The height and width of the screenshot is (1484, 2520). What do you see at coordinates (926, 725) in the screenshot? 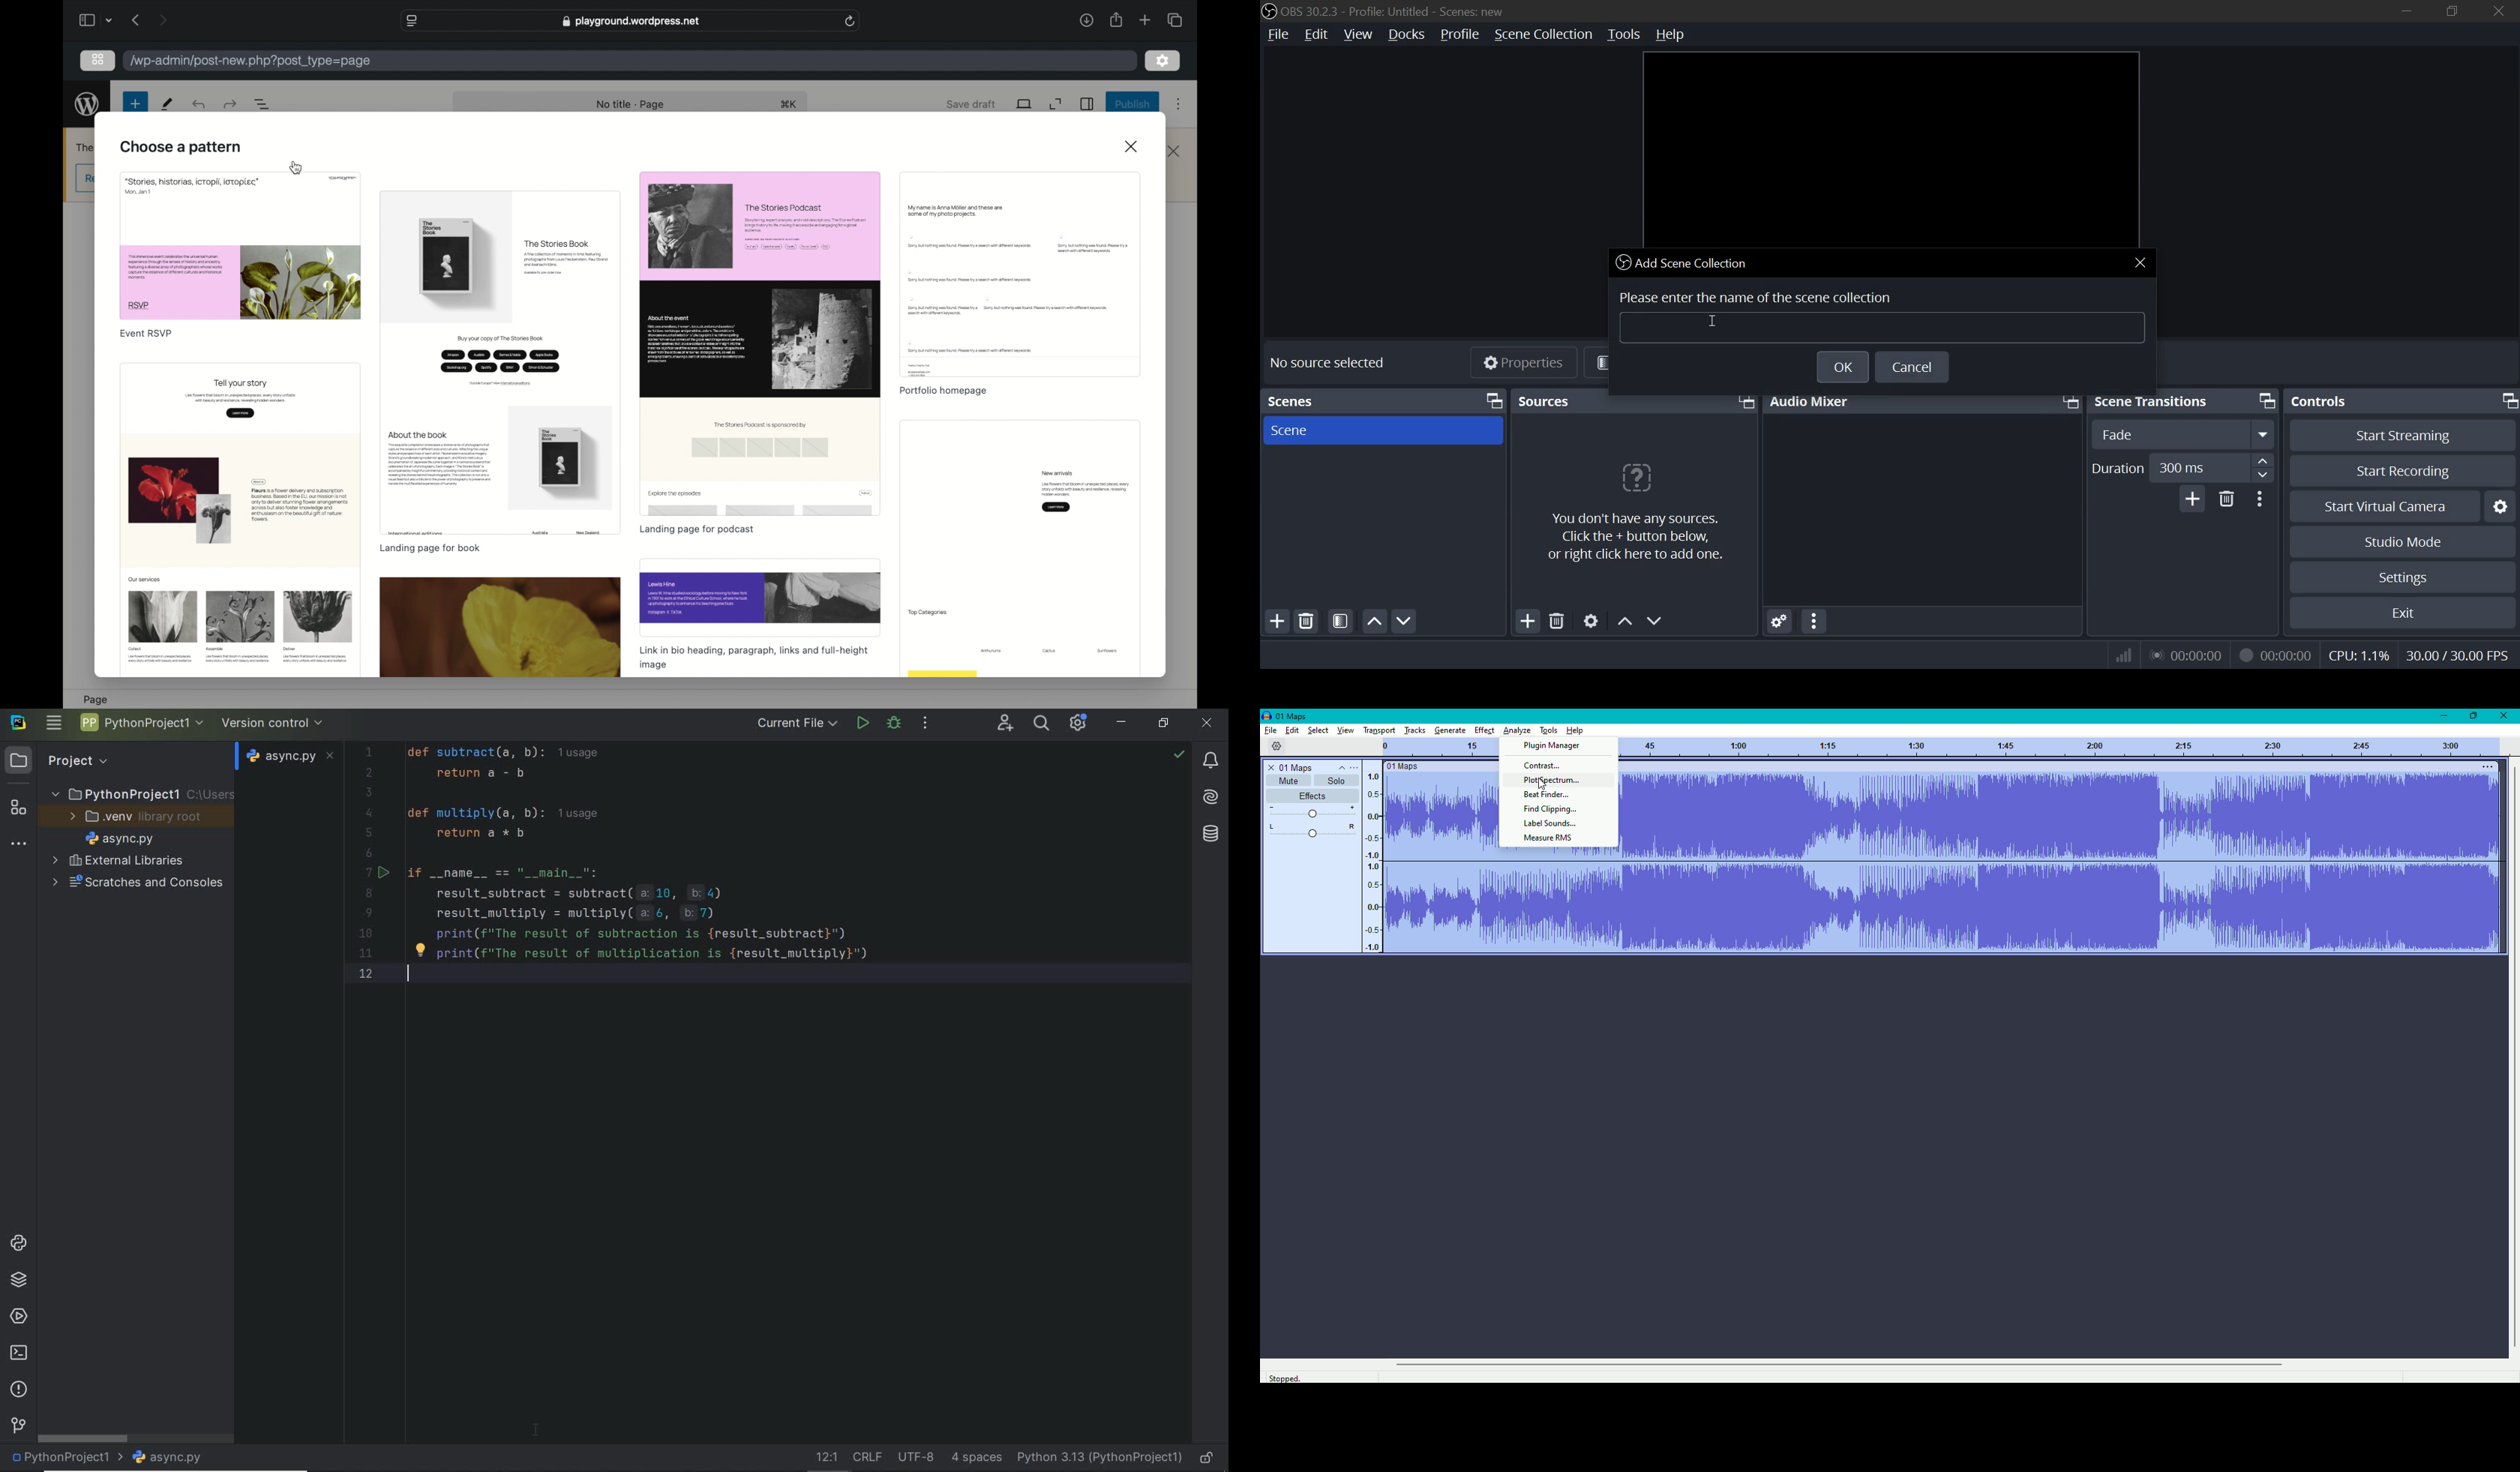
I see `more actions` at bounding box center [926, 725].